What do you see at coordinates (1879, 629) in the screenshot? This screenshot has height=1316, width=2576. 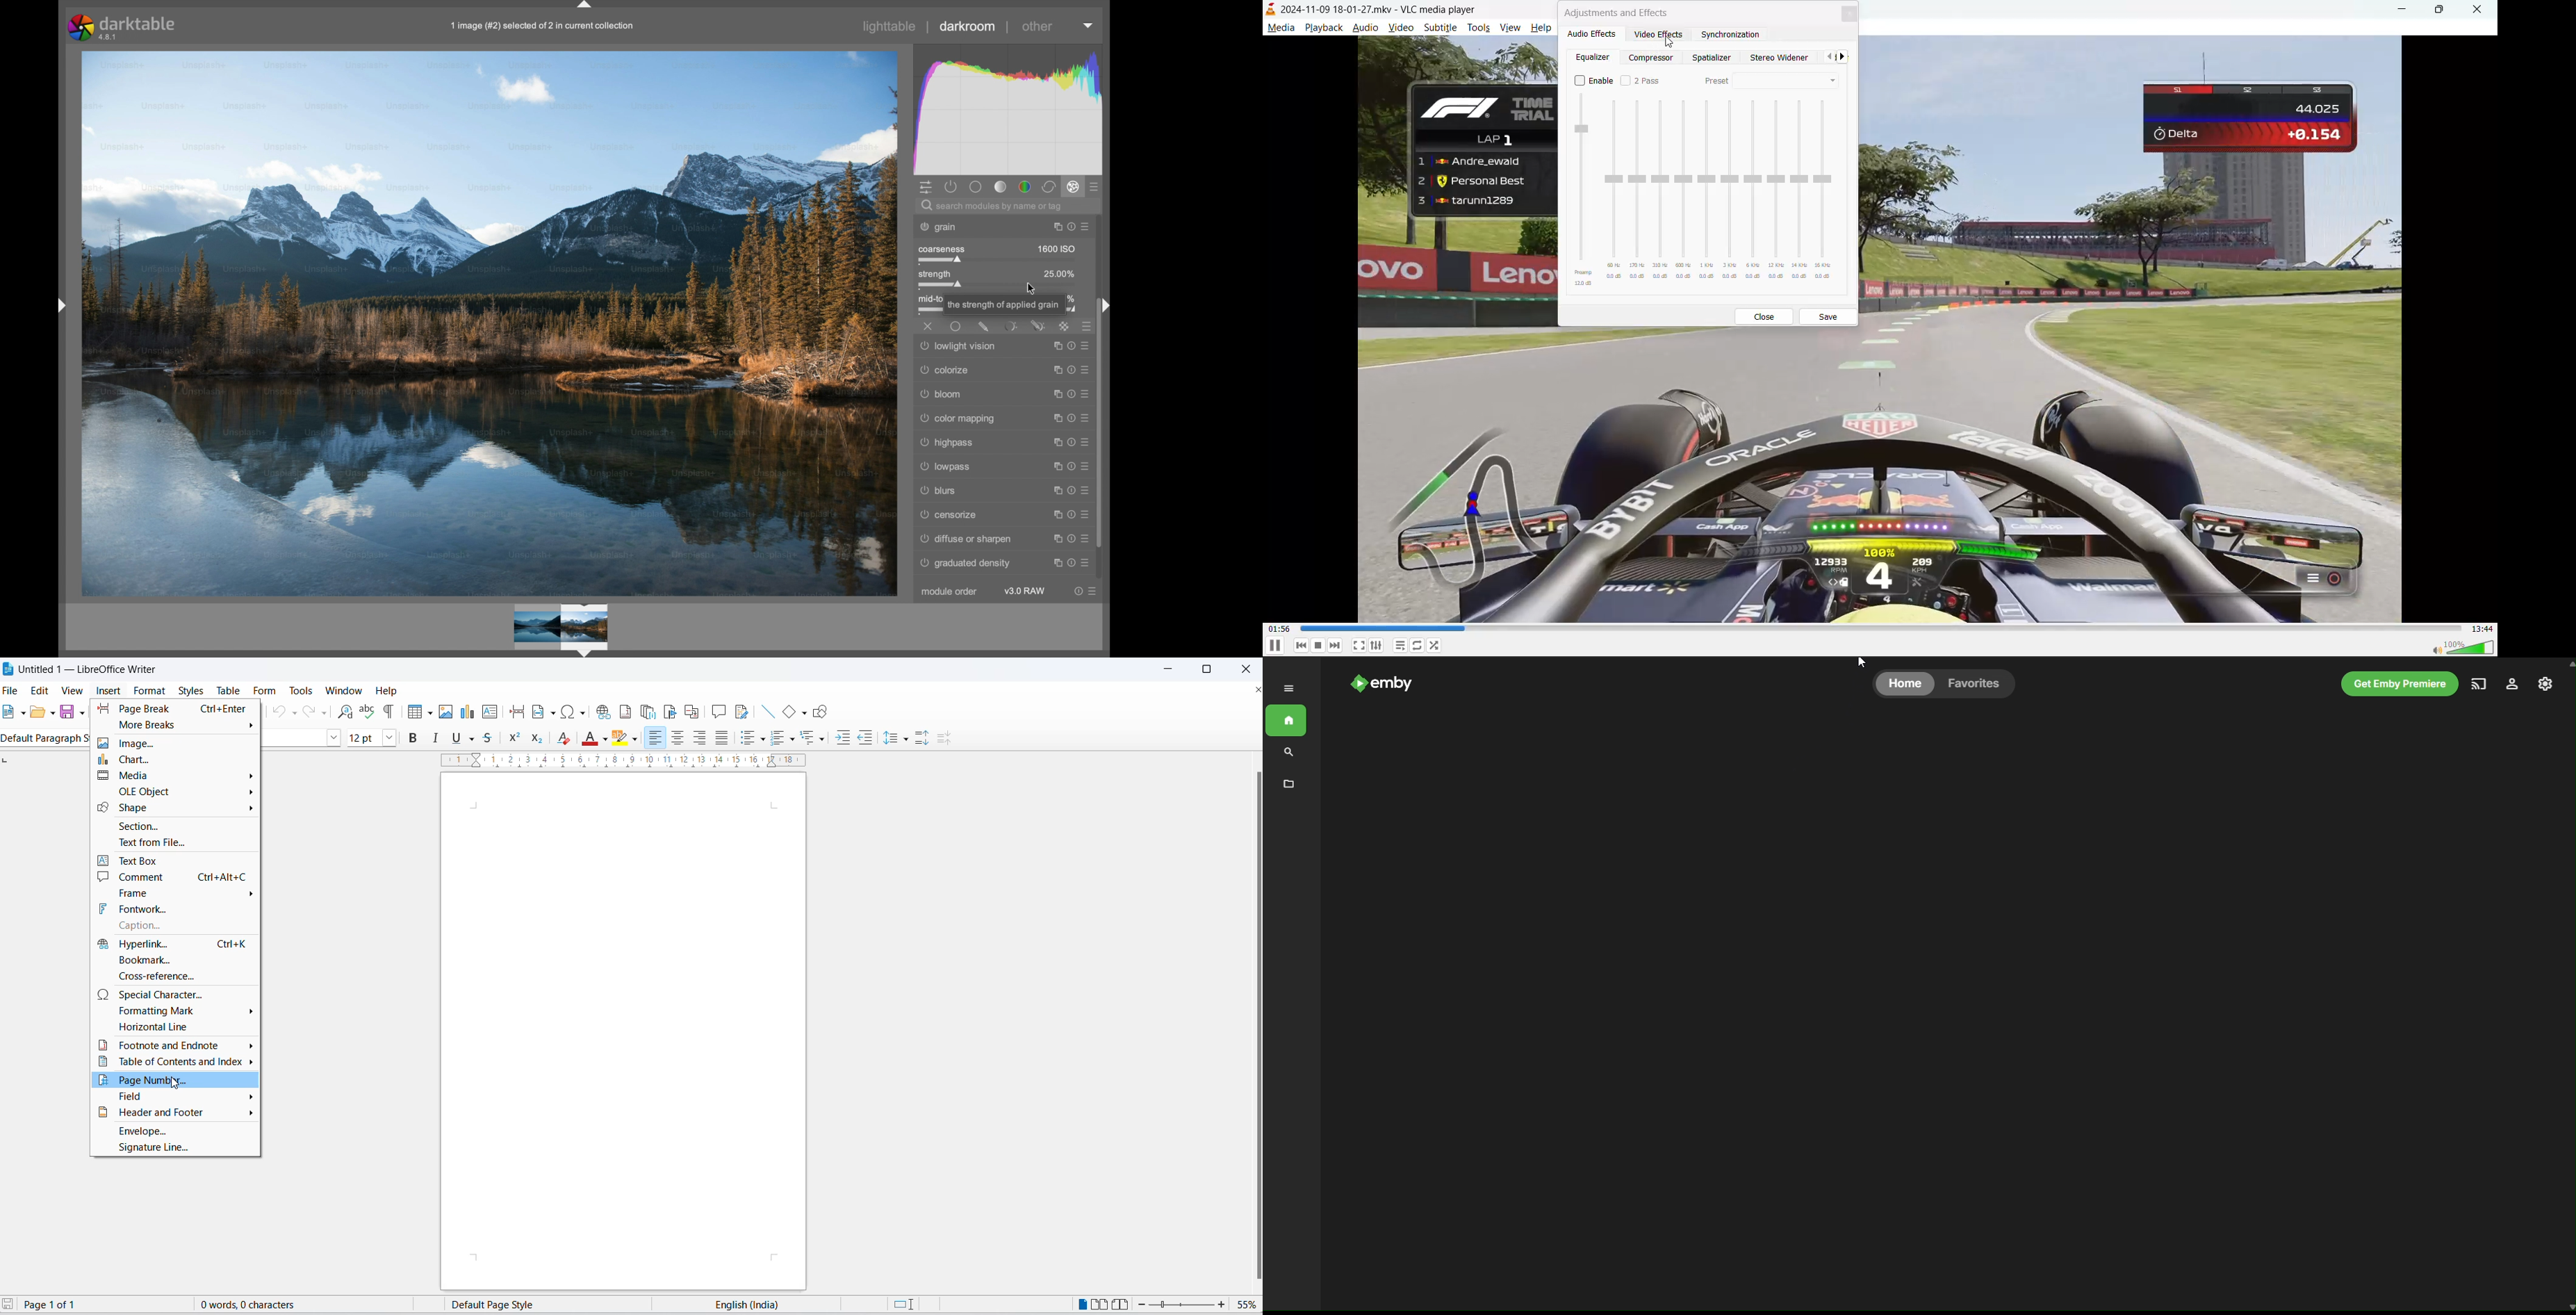 I see `track slider` at bounding box center [1879, 629].